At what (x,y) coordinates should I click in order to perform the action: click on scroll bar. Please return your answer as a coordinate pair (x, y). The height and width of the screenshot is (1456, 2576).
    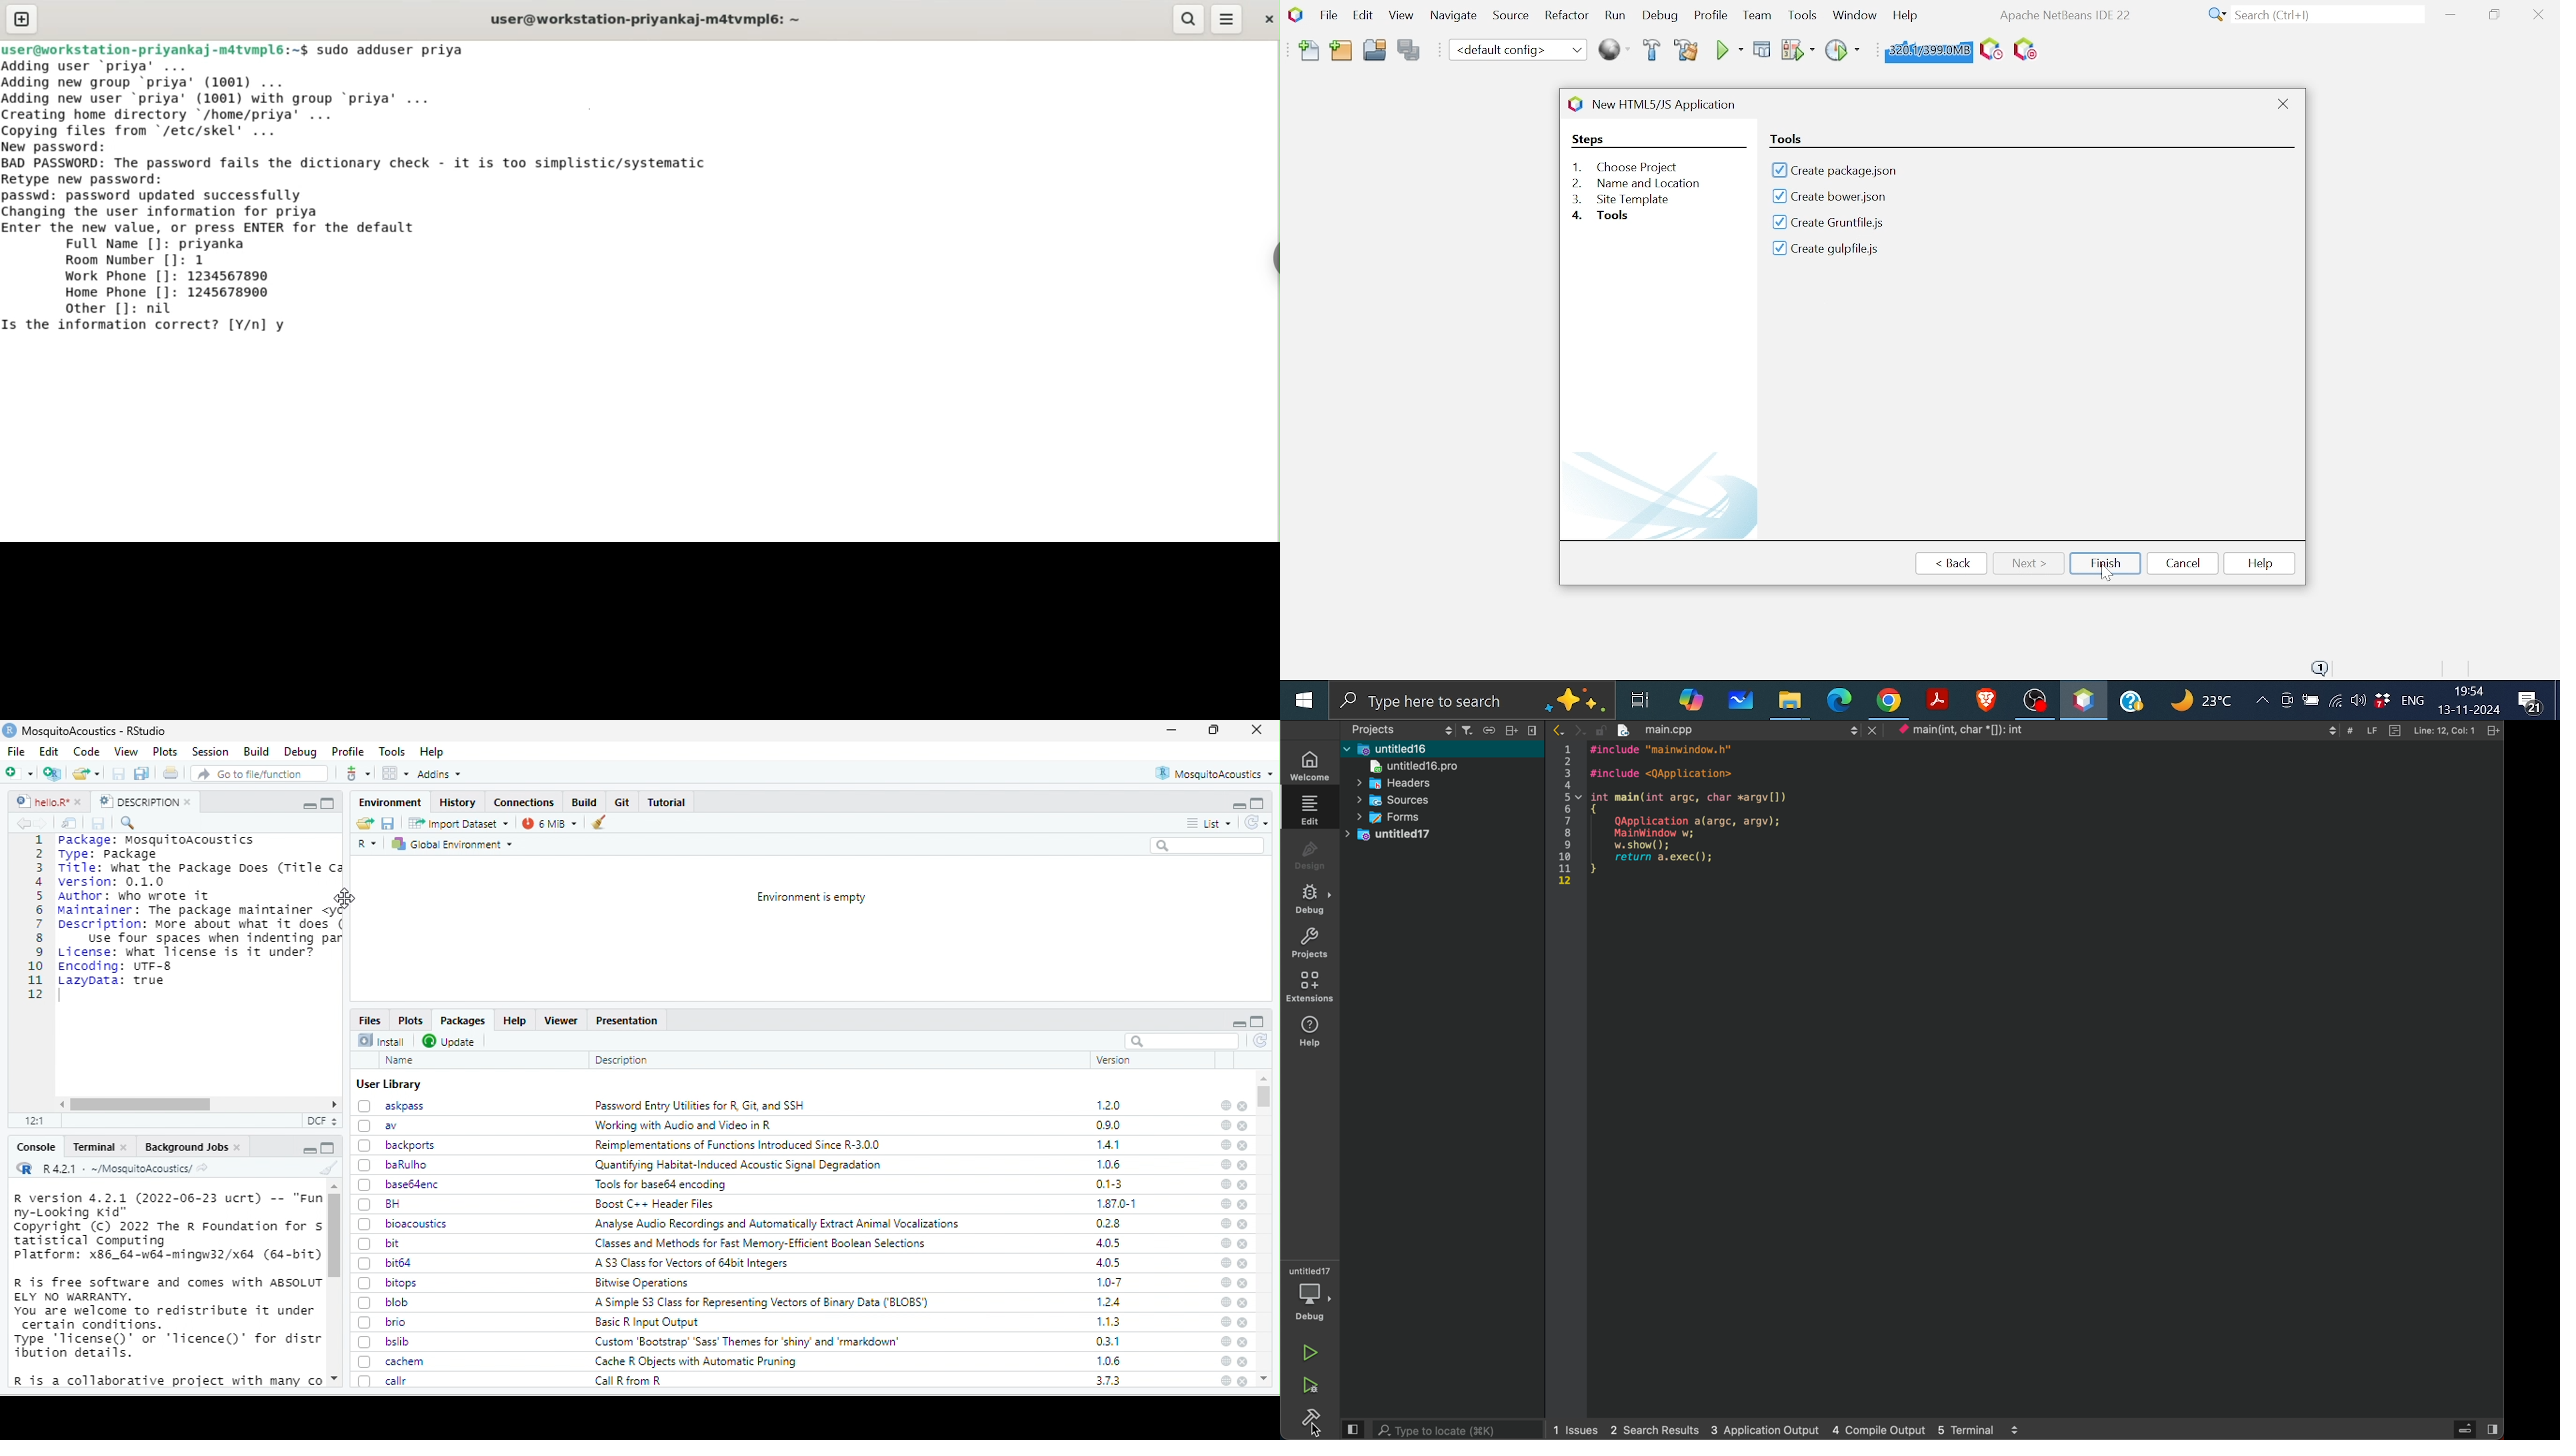
    Looking at the image, I should click on (143, 1103).